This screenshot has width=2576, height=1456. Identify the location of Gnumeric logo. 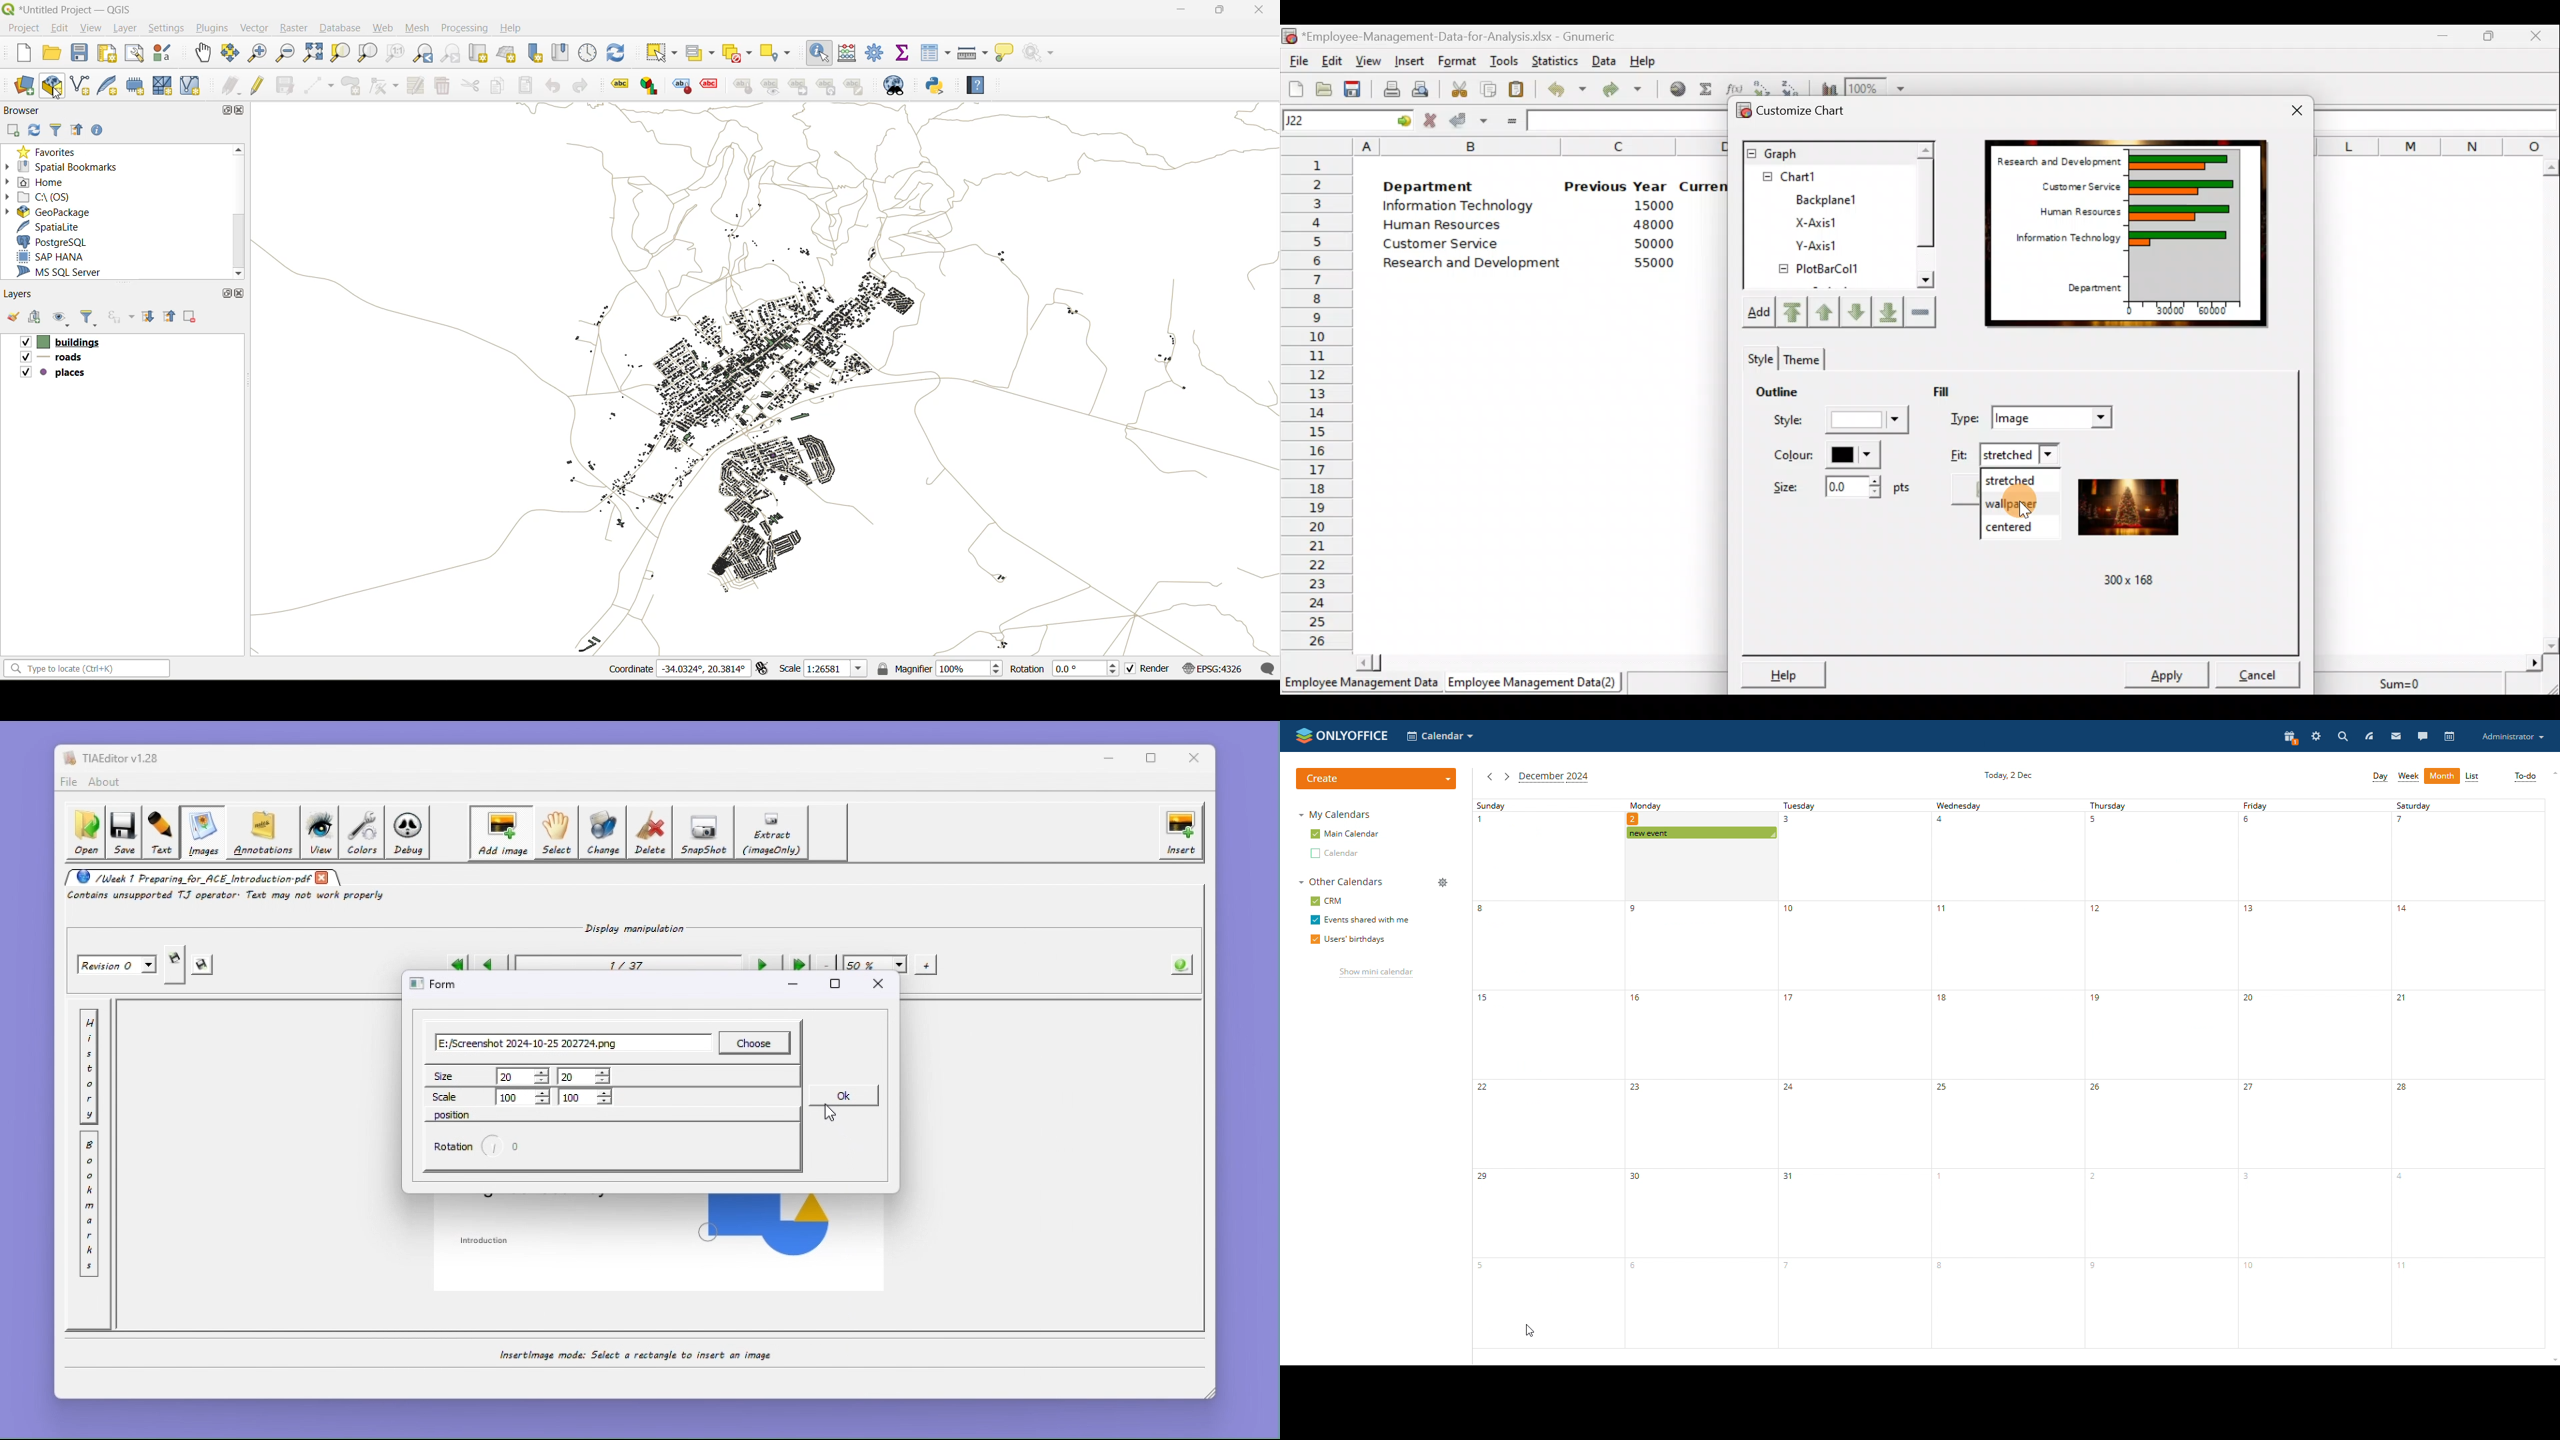
(1291, 36).